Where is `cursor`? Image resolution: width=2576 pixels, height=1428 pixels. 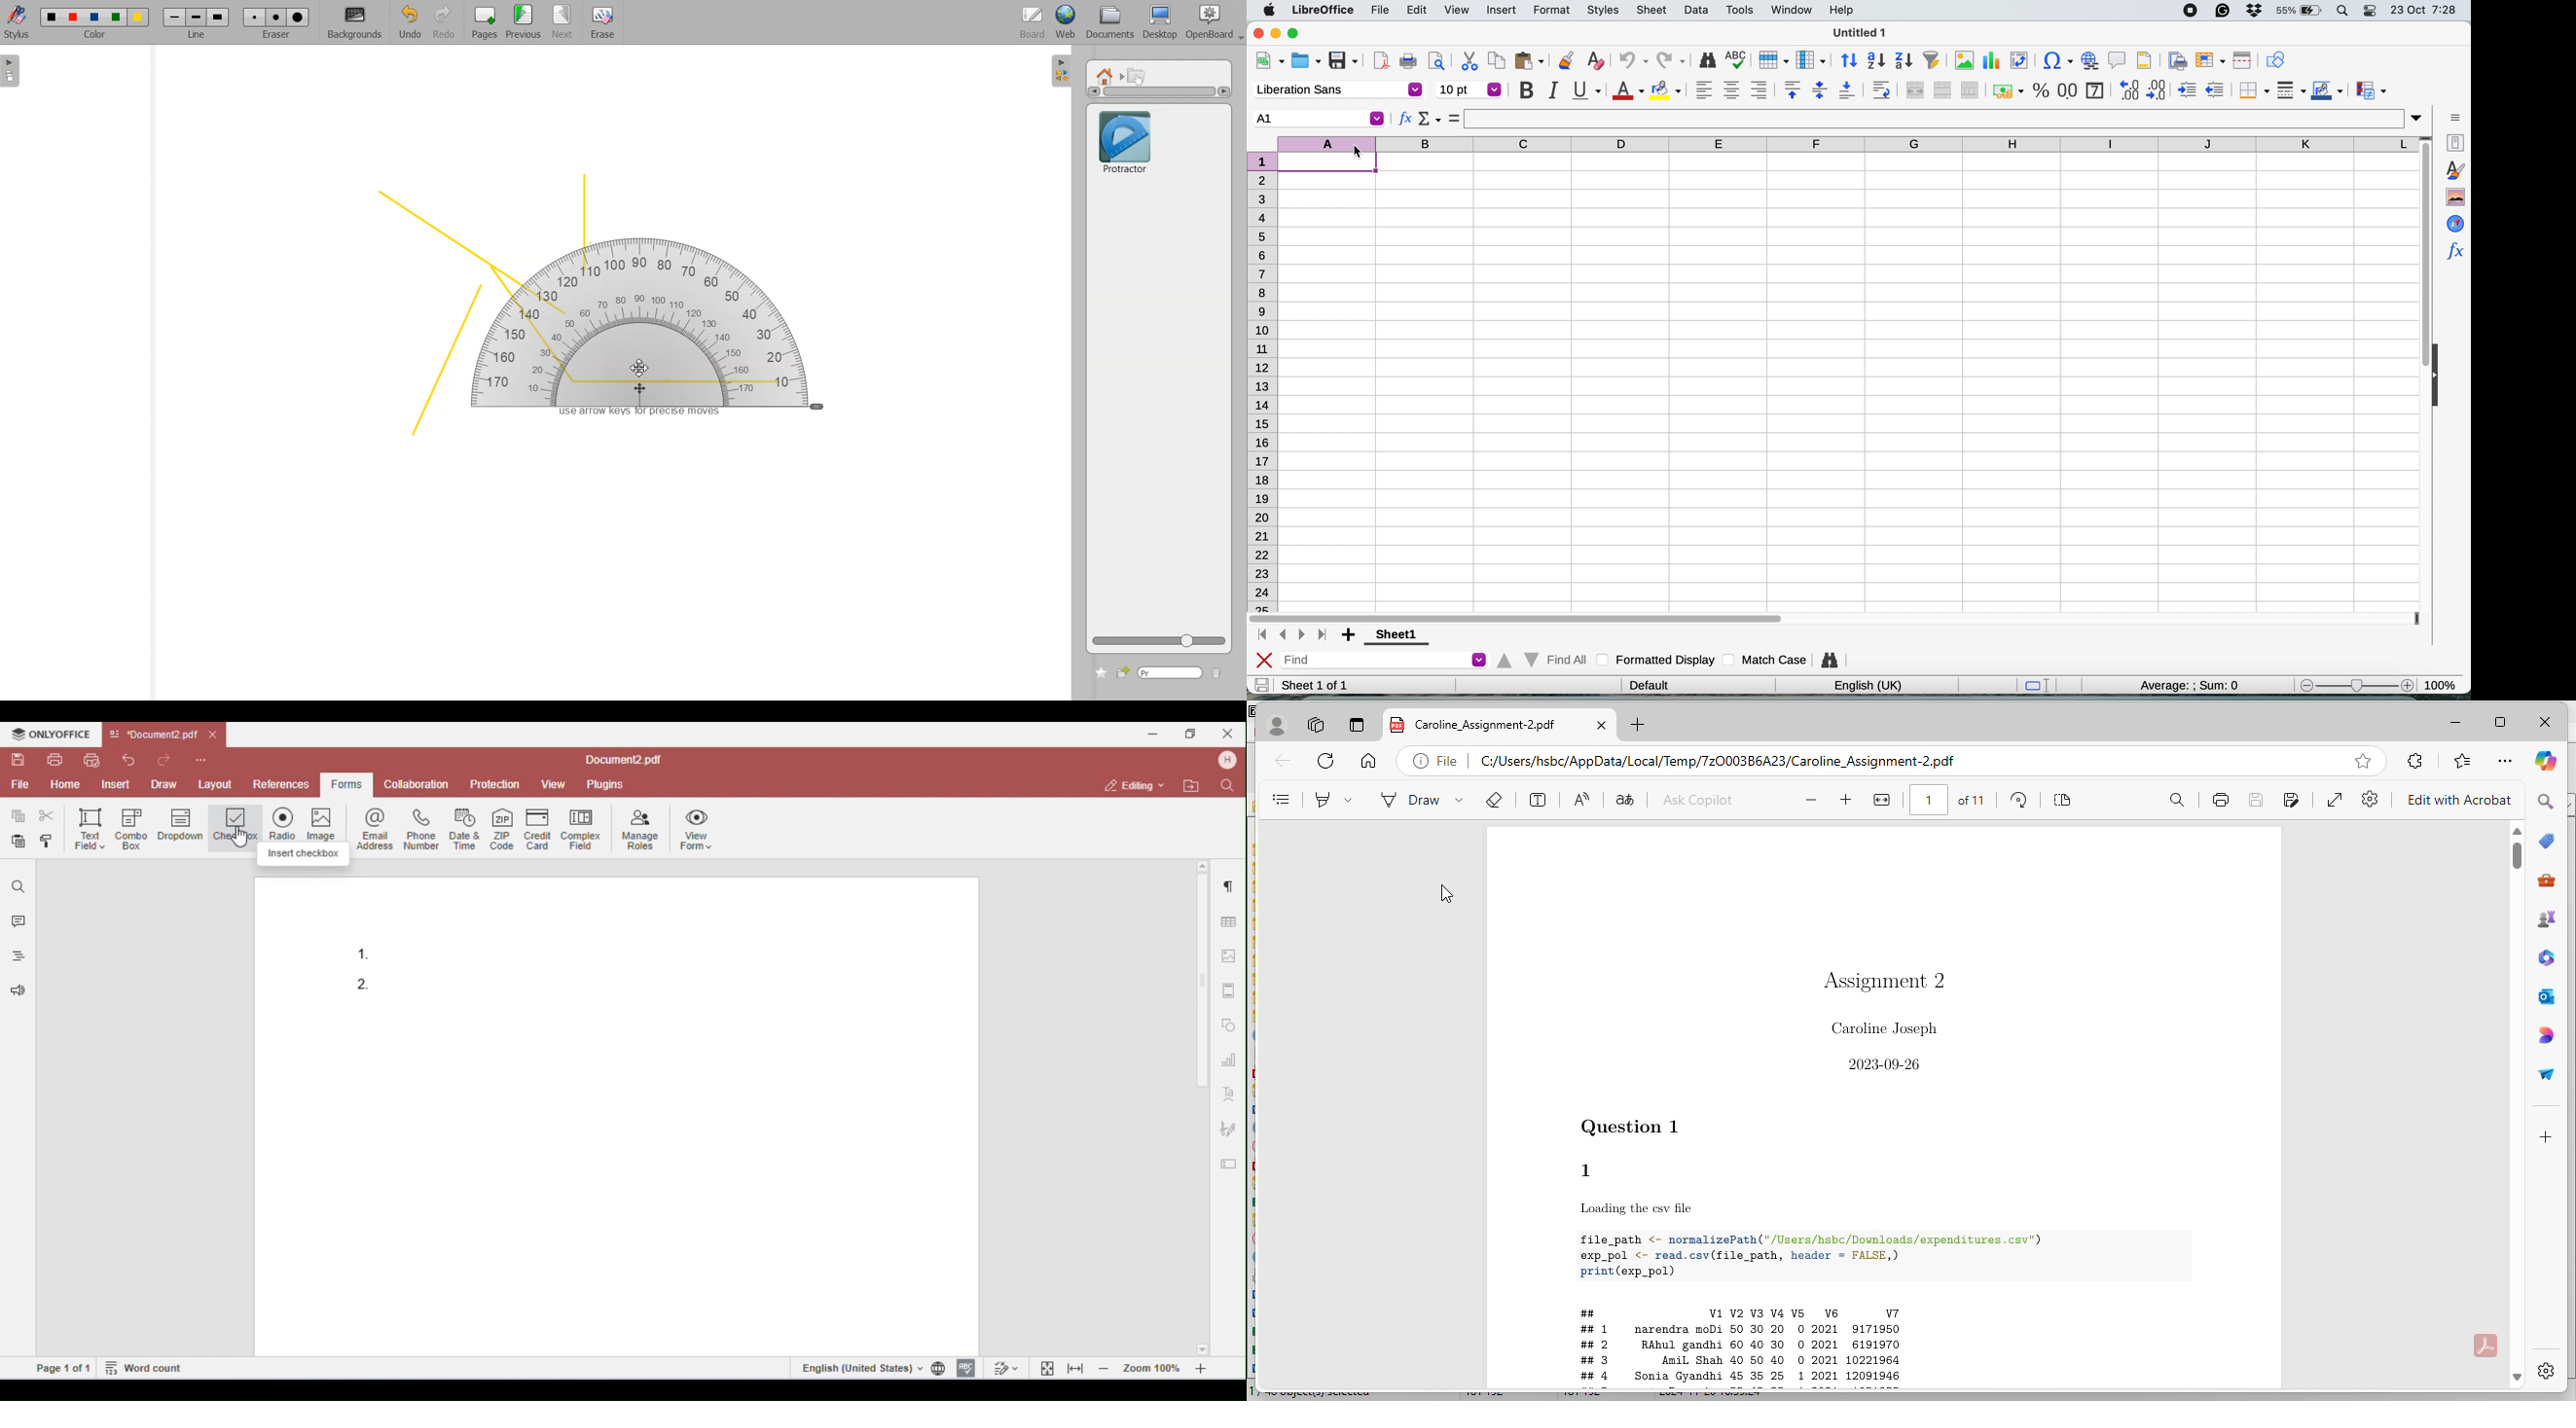 cursor is located at coordinates (1362, 153).